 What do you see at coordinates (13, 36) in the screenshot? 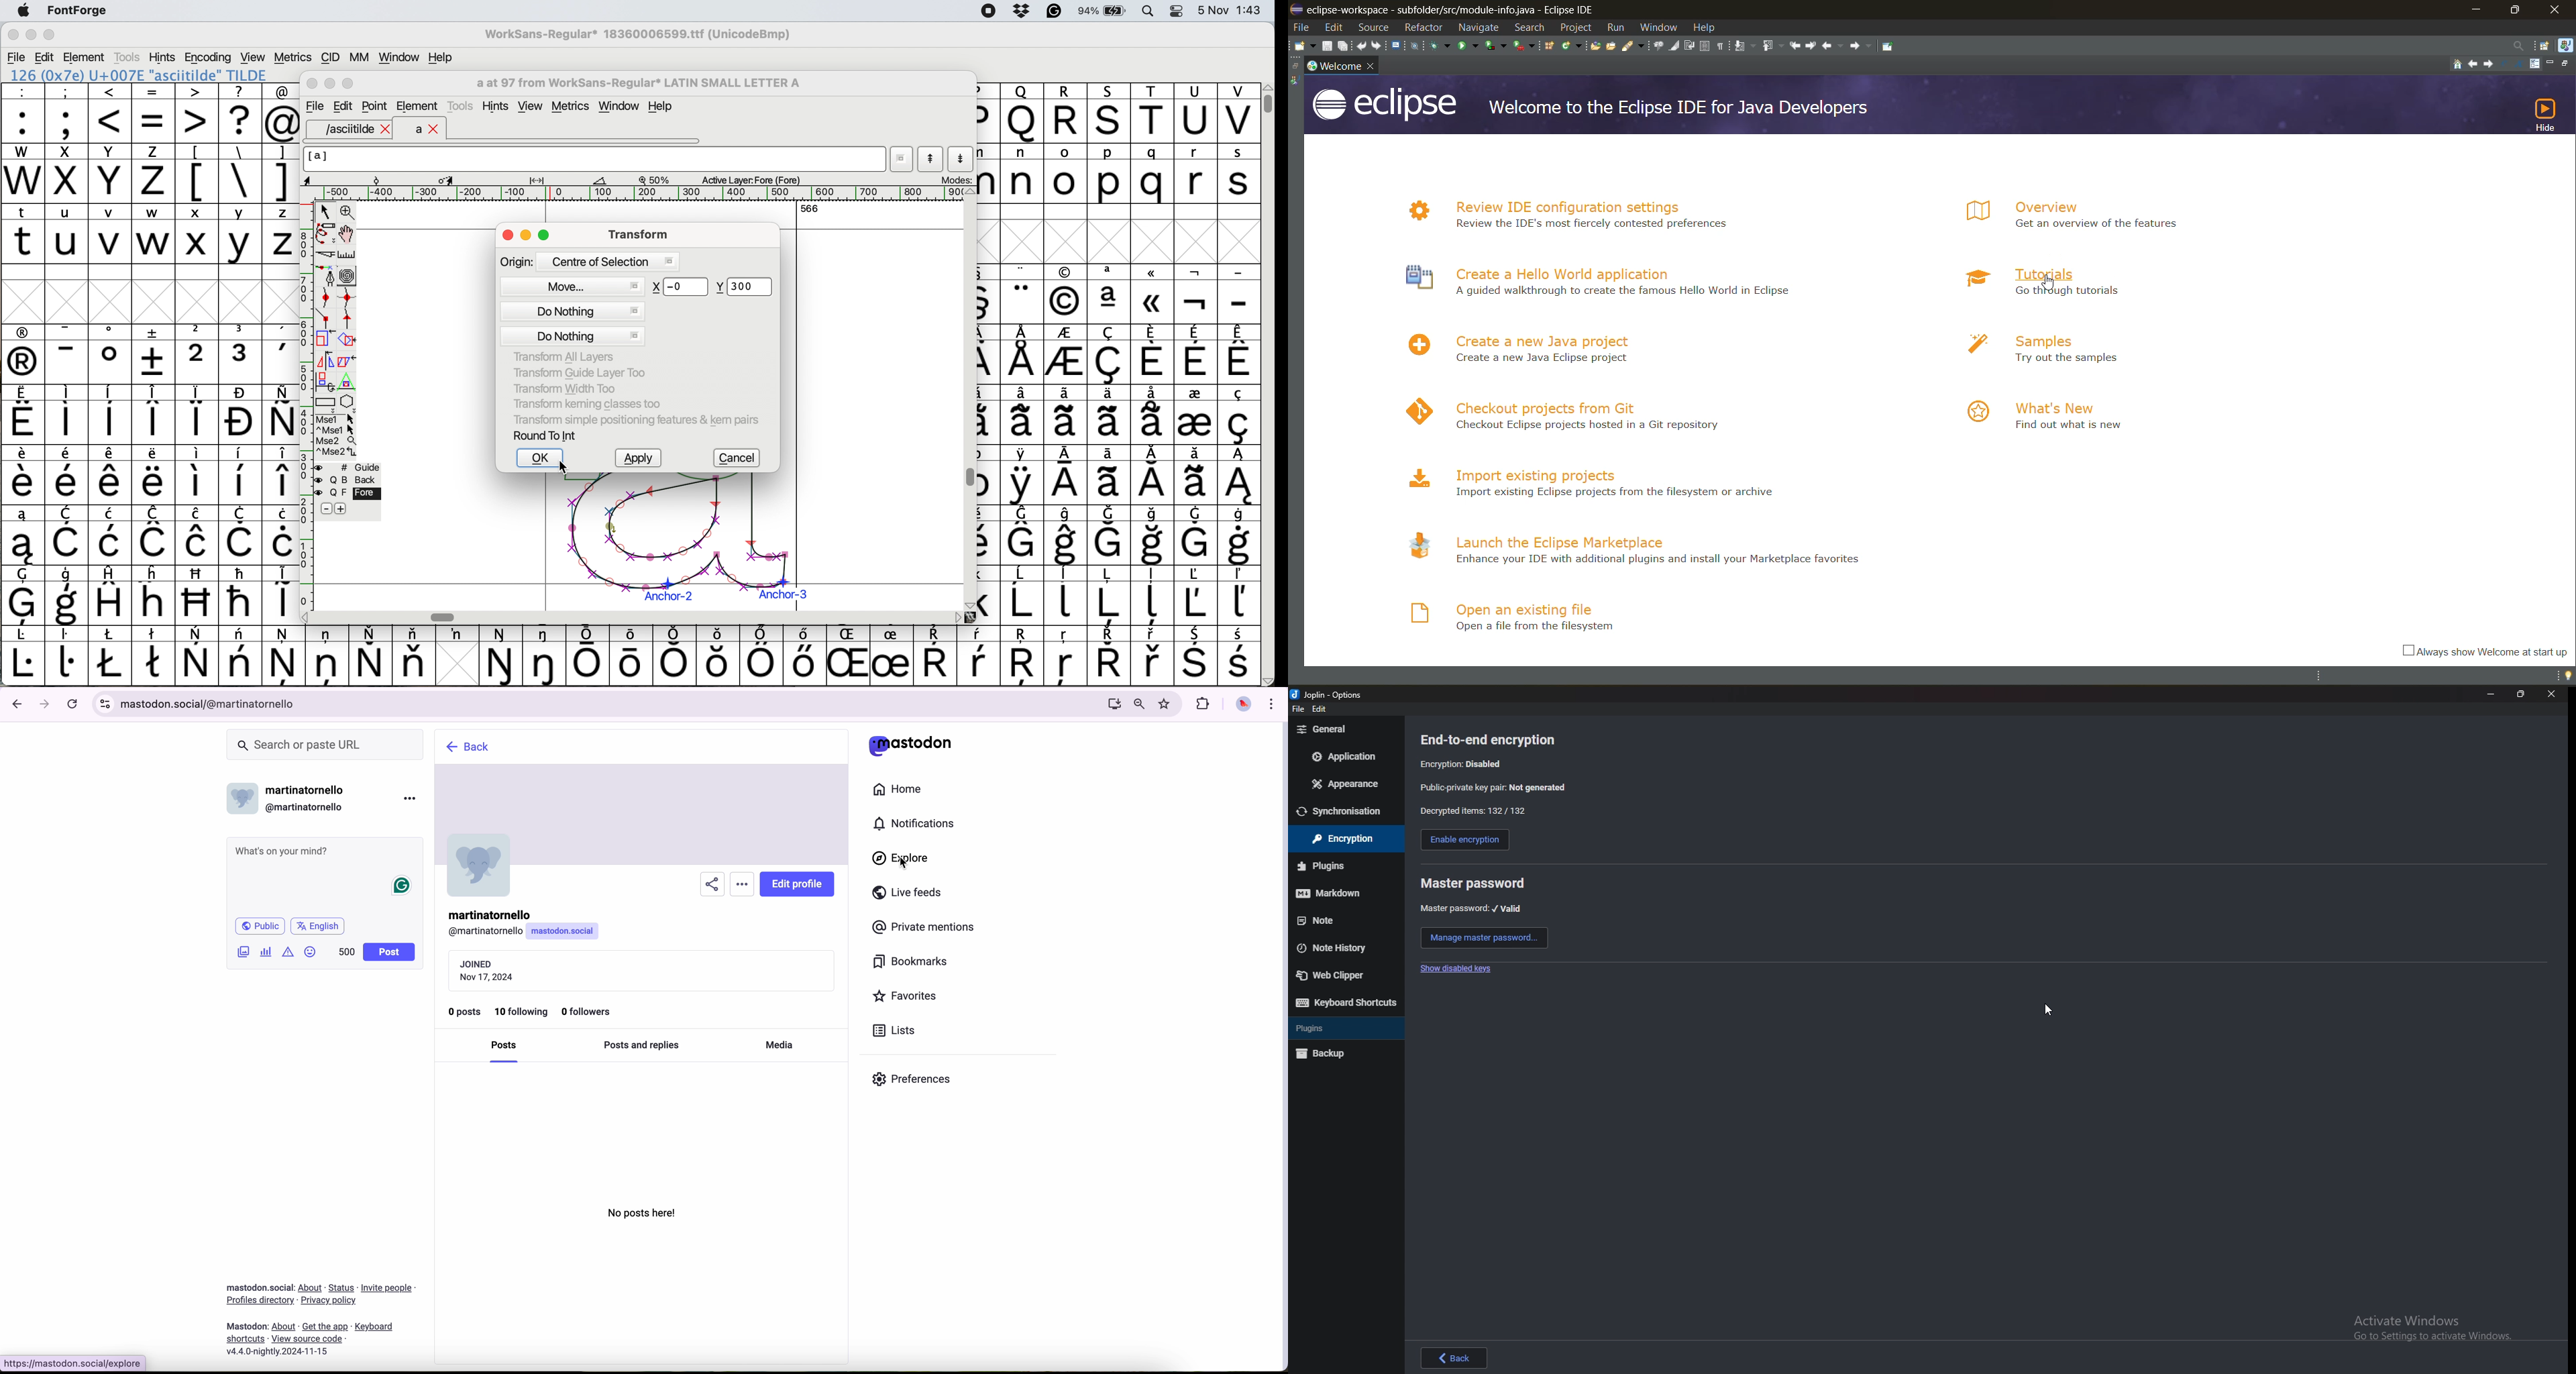
I see `close` at bounding box center [13, 36].